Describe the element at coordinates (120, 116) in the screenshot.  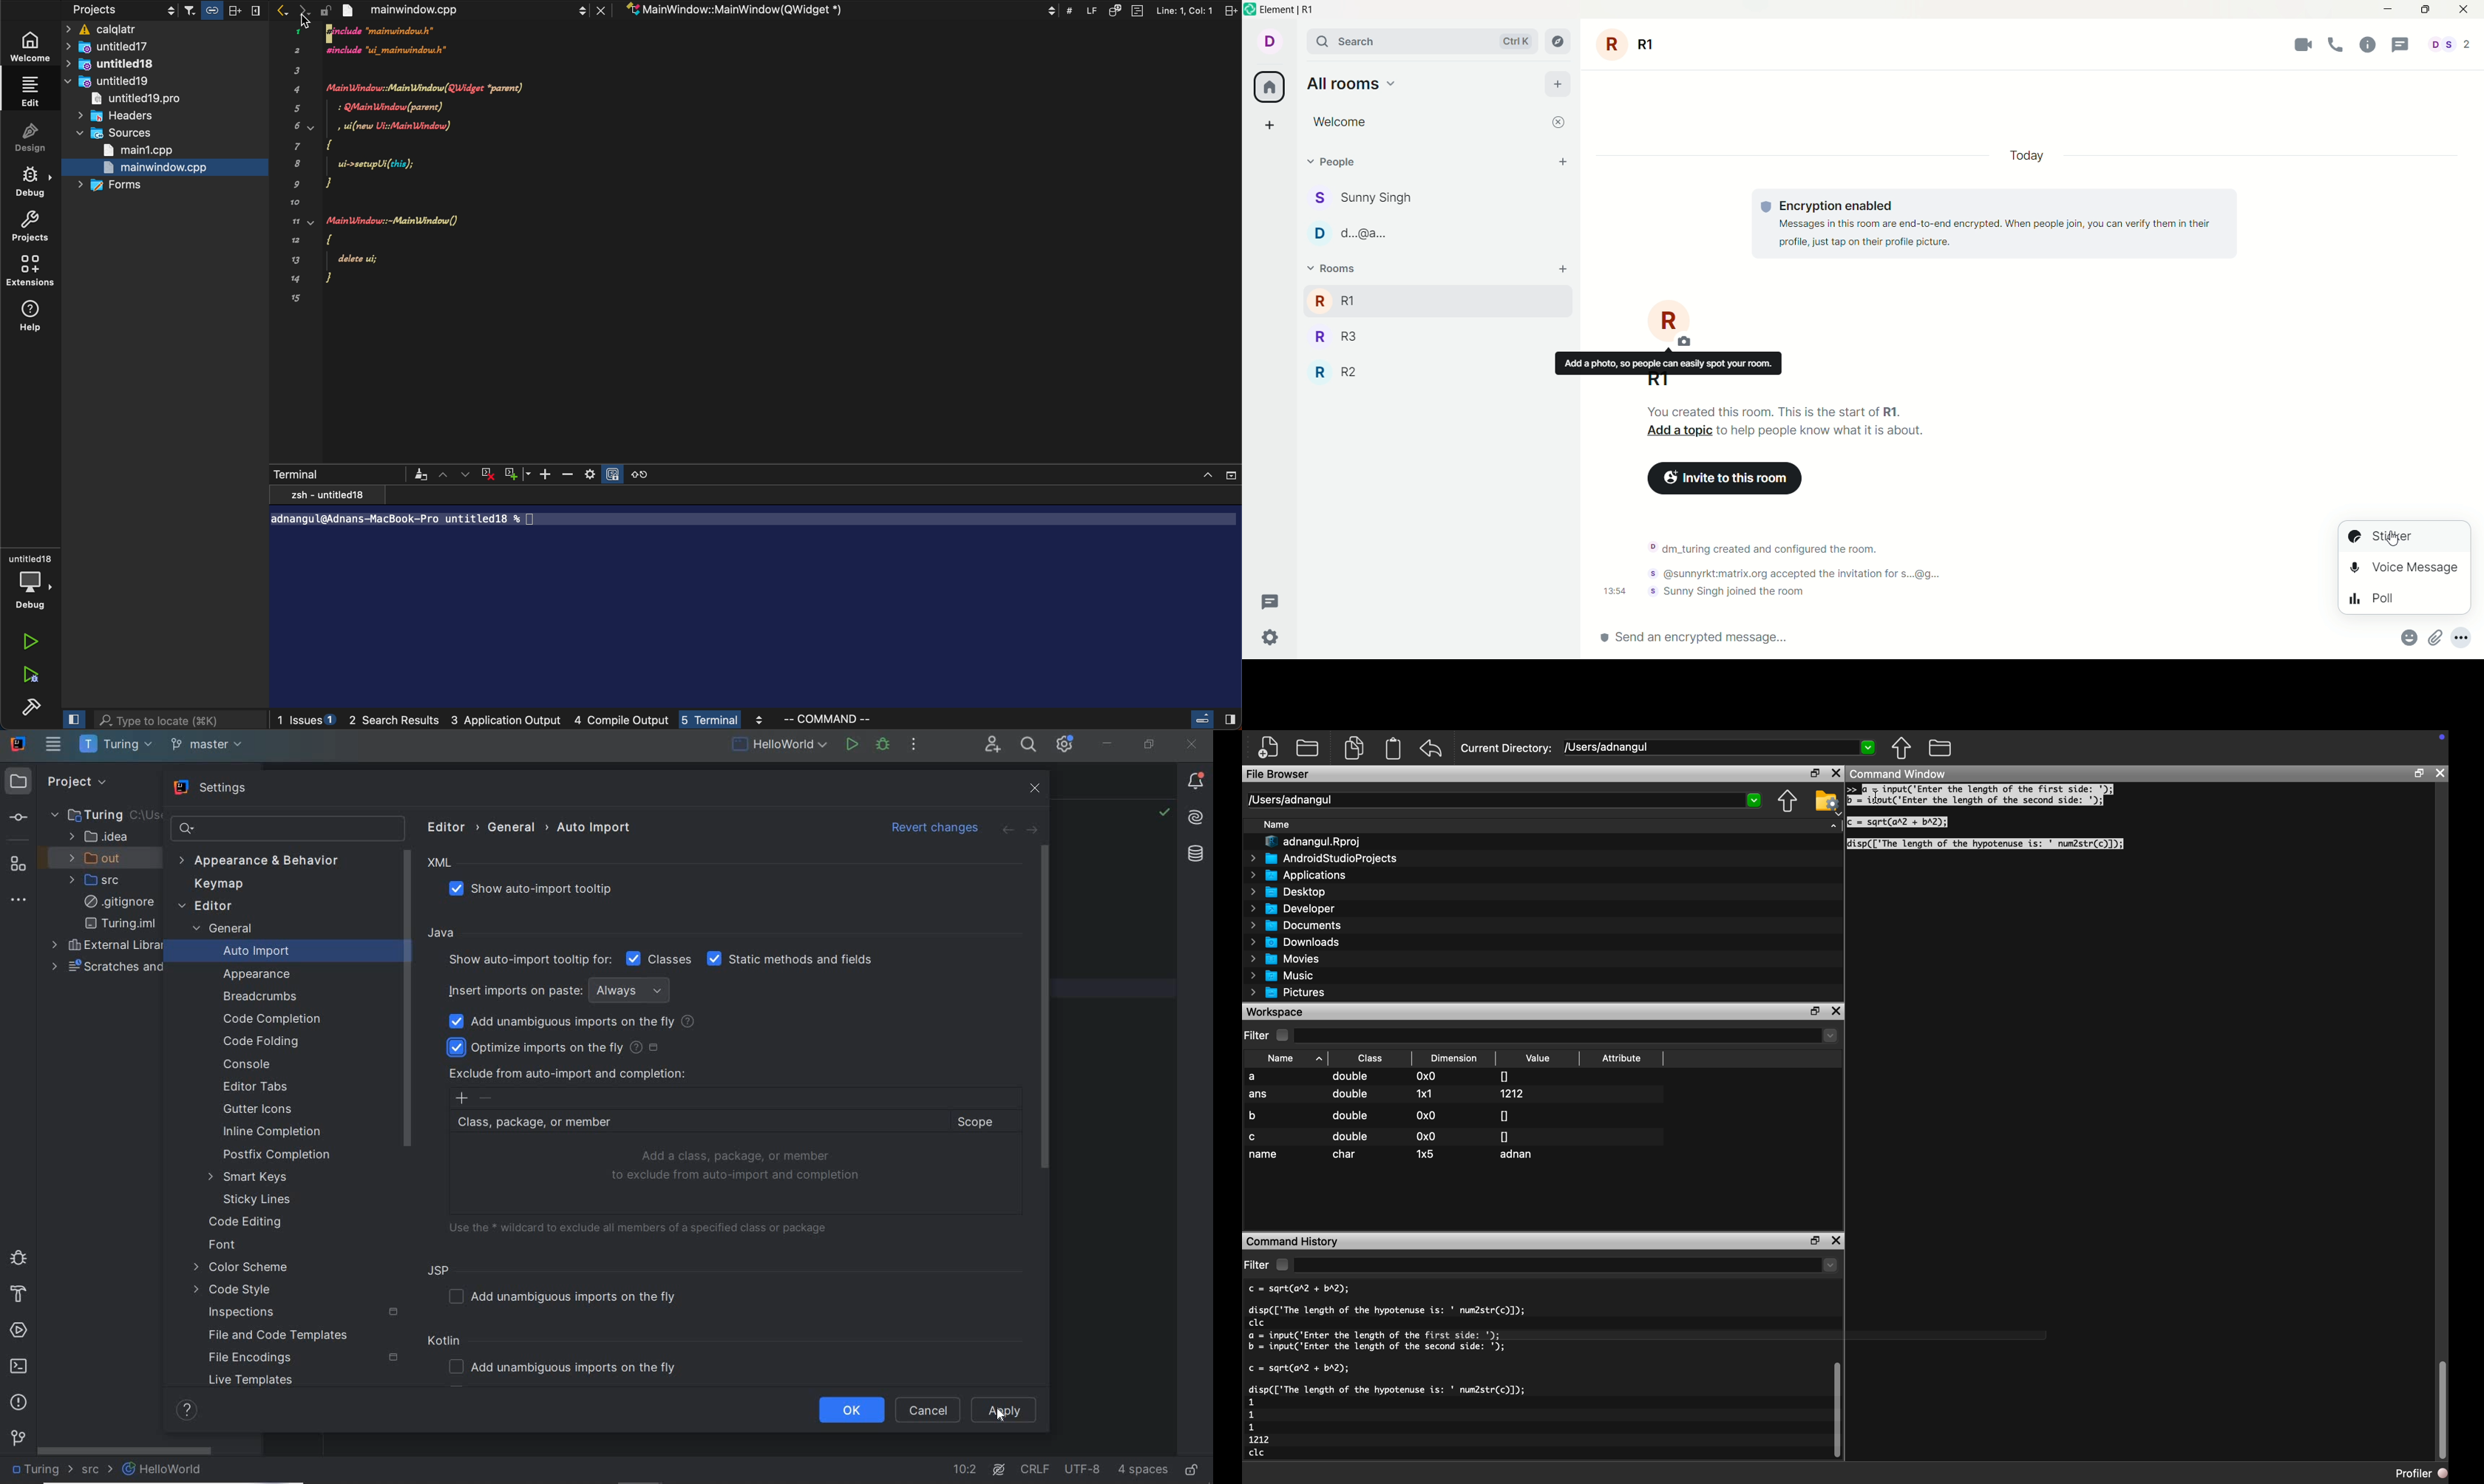
I see `headers` at that location.